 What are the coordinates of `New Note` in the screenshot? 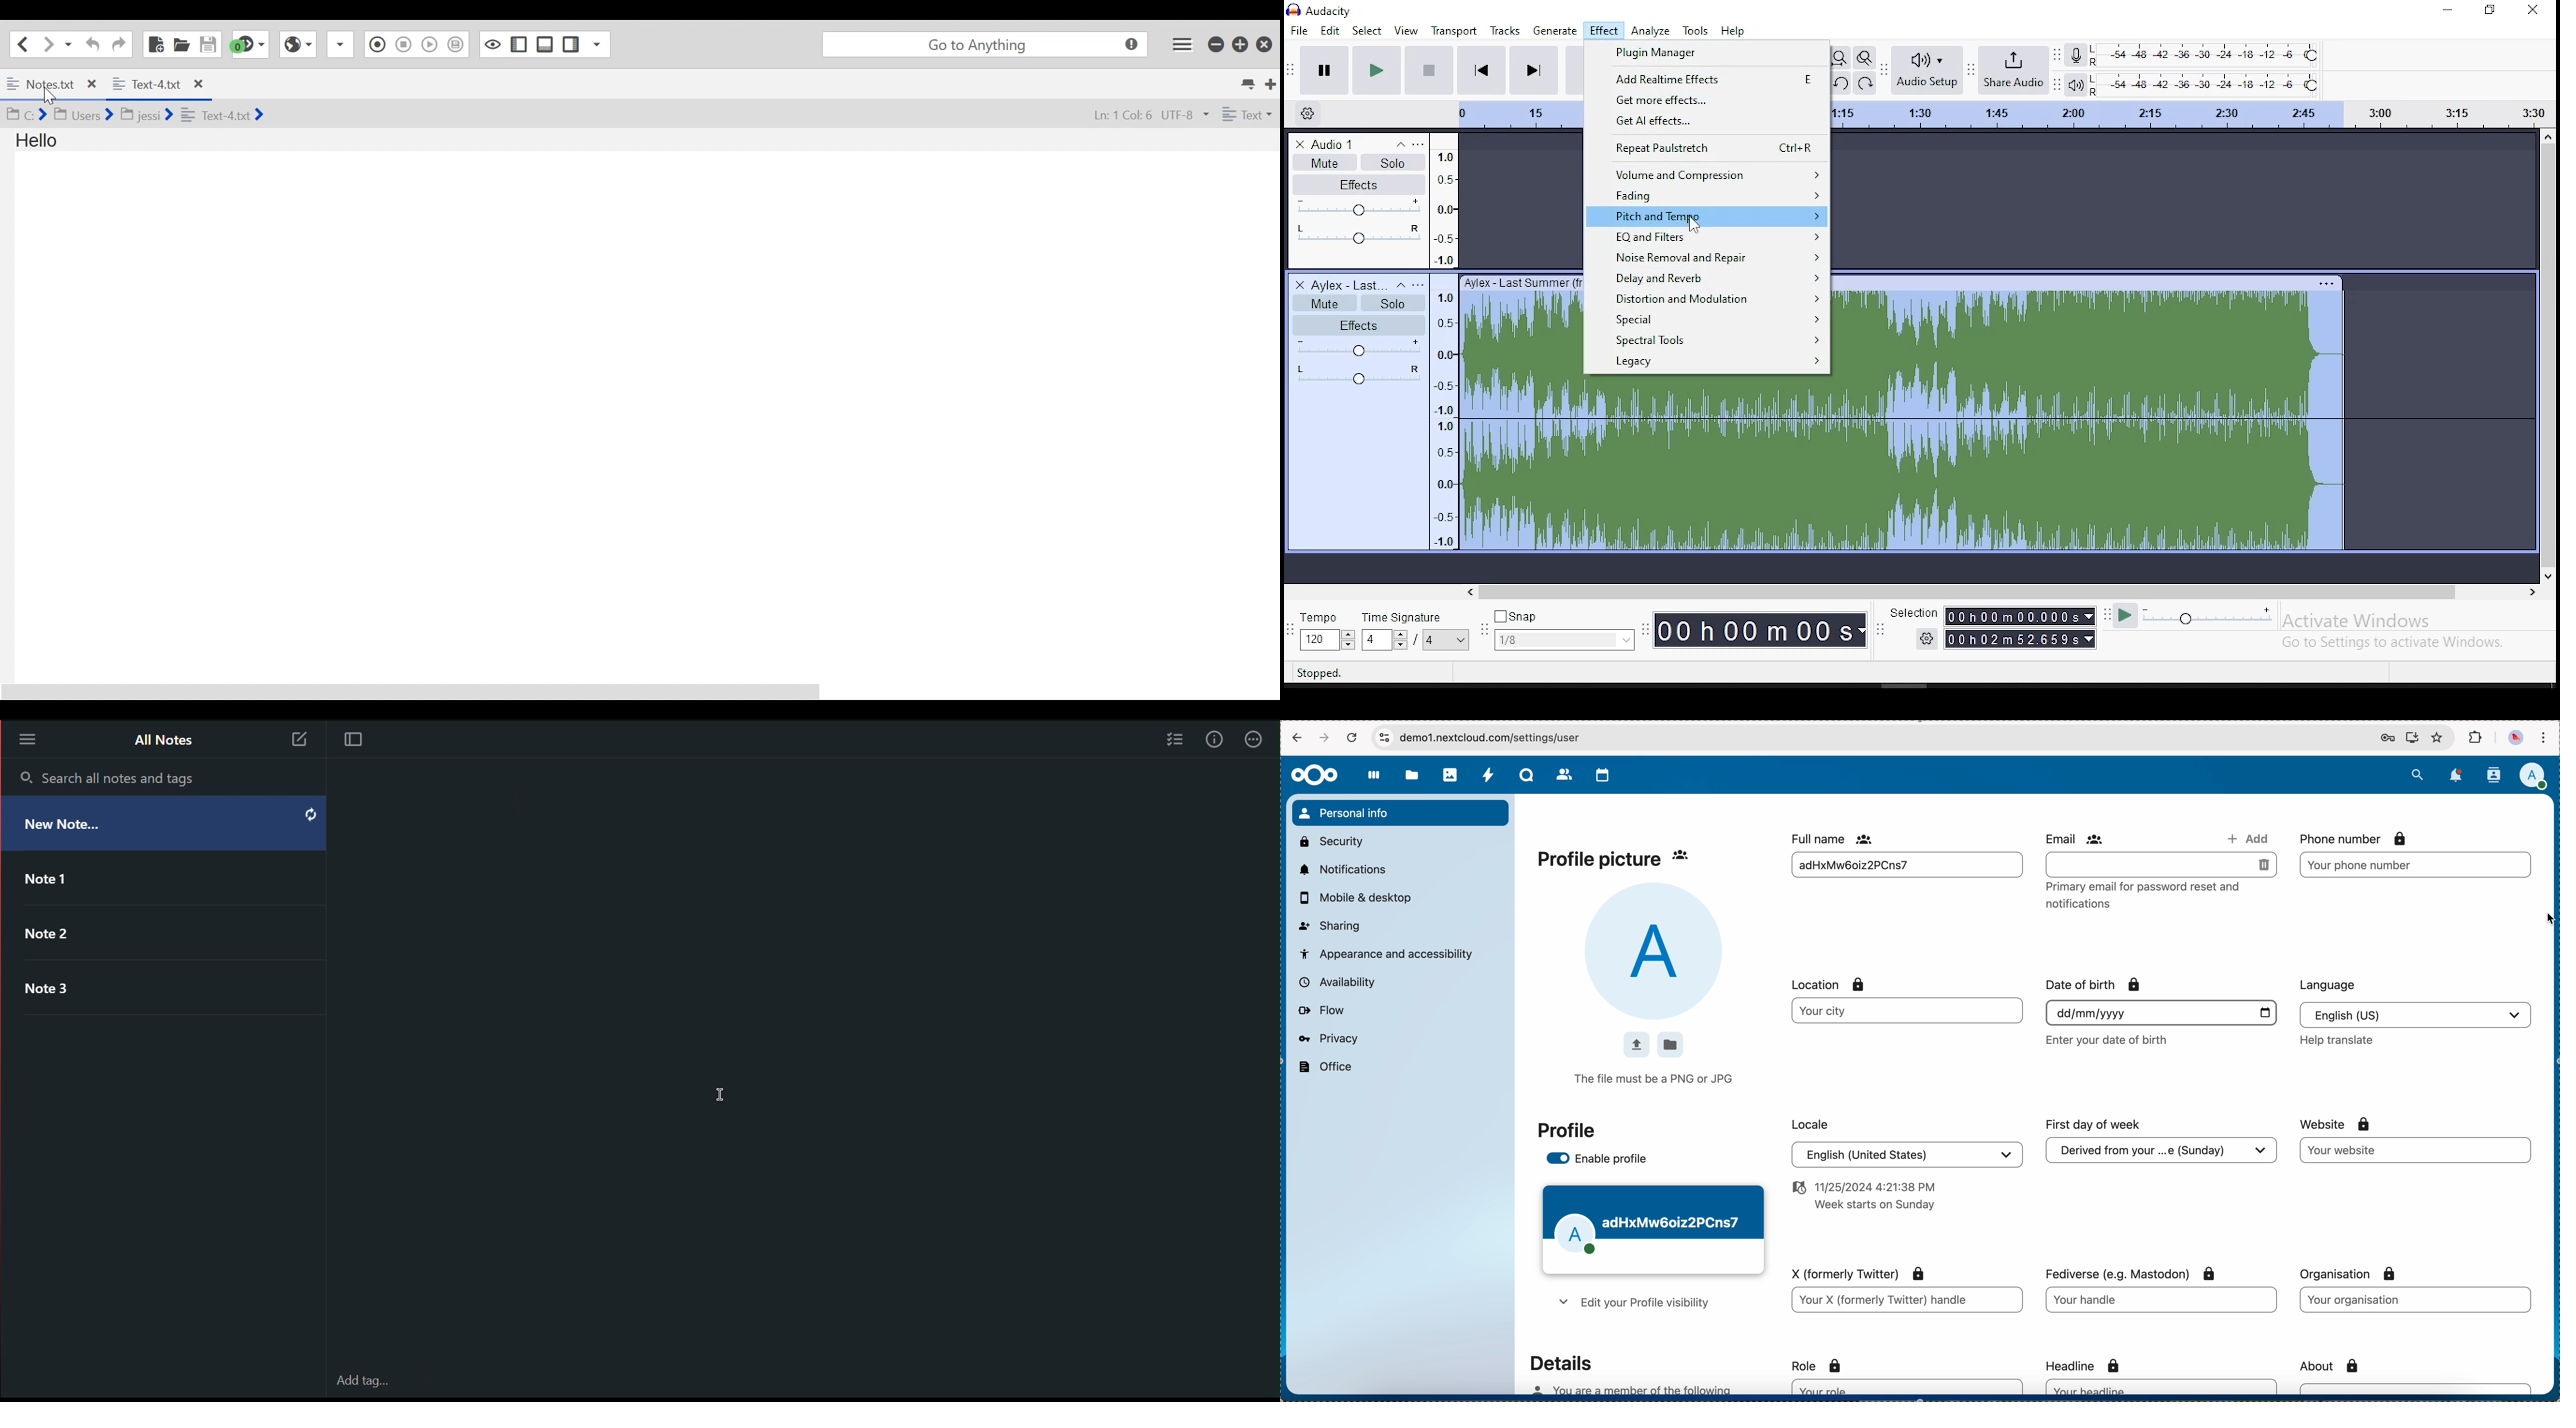 It's located at (296, 741).